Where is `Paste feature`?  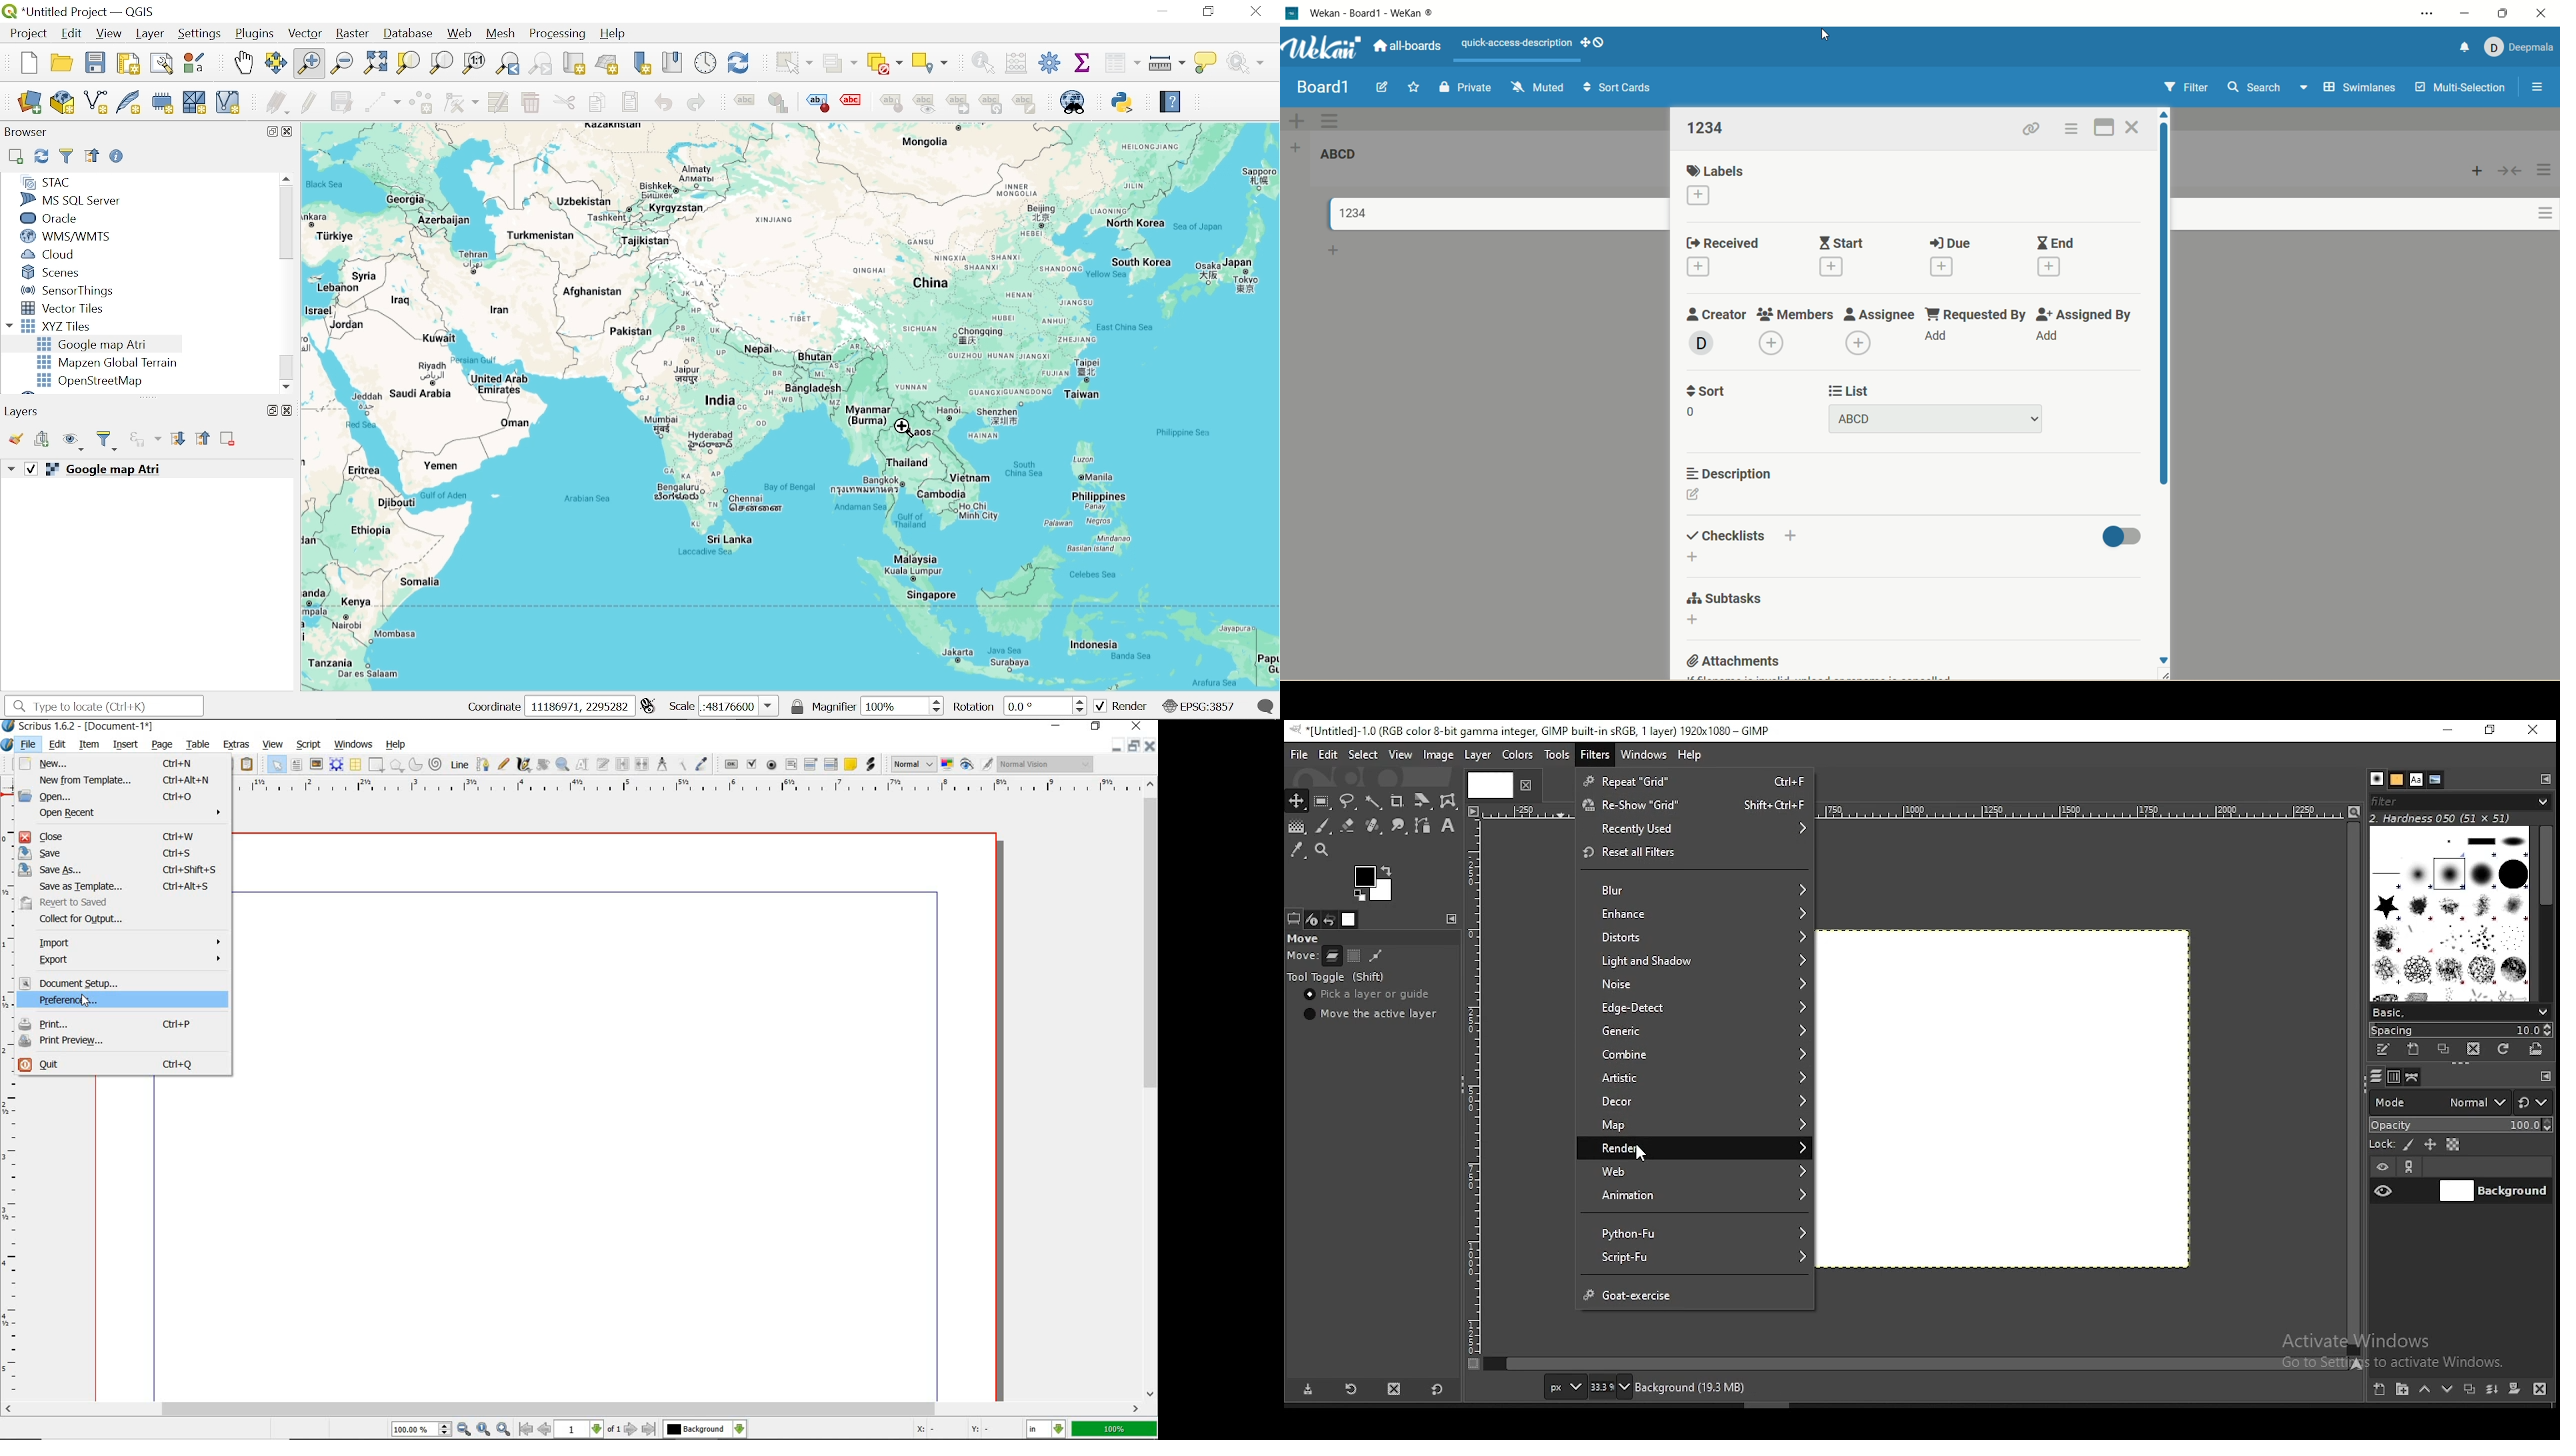 Paste feature is located at coordinates (631, 102).